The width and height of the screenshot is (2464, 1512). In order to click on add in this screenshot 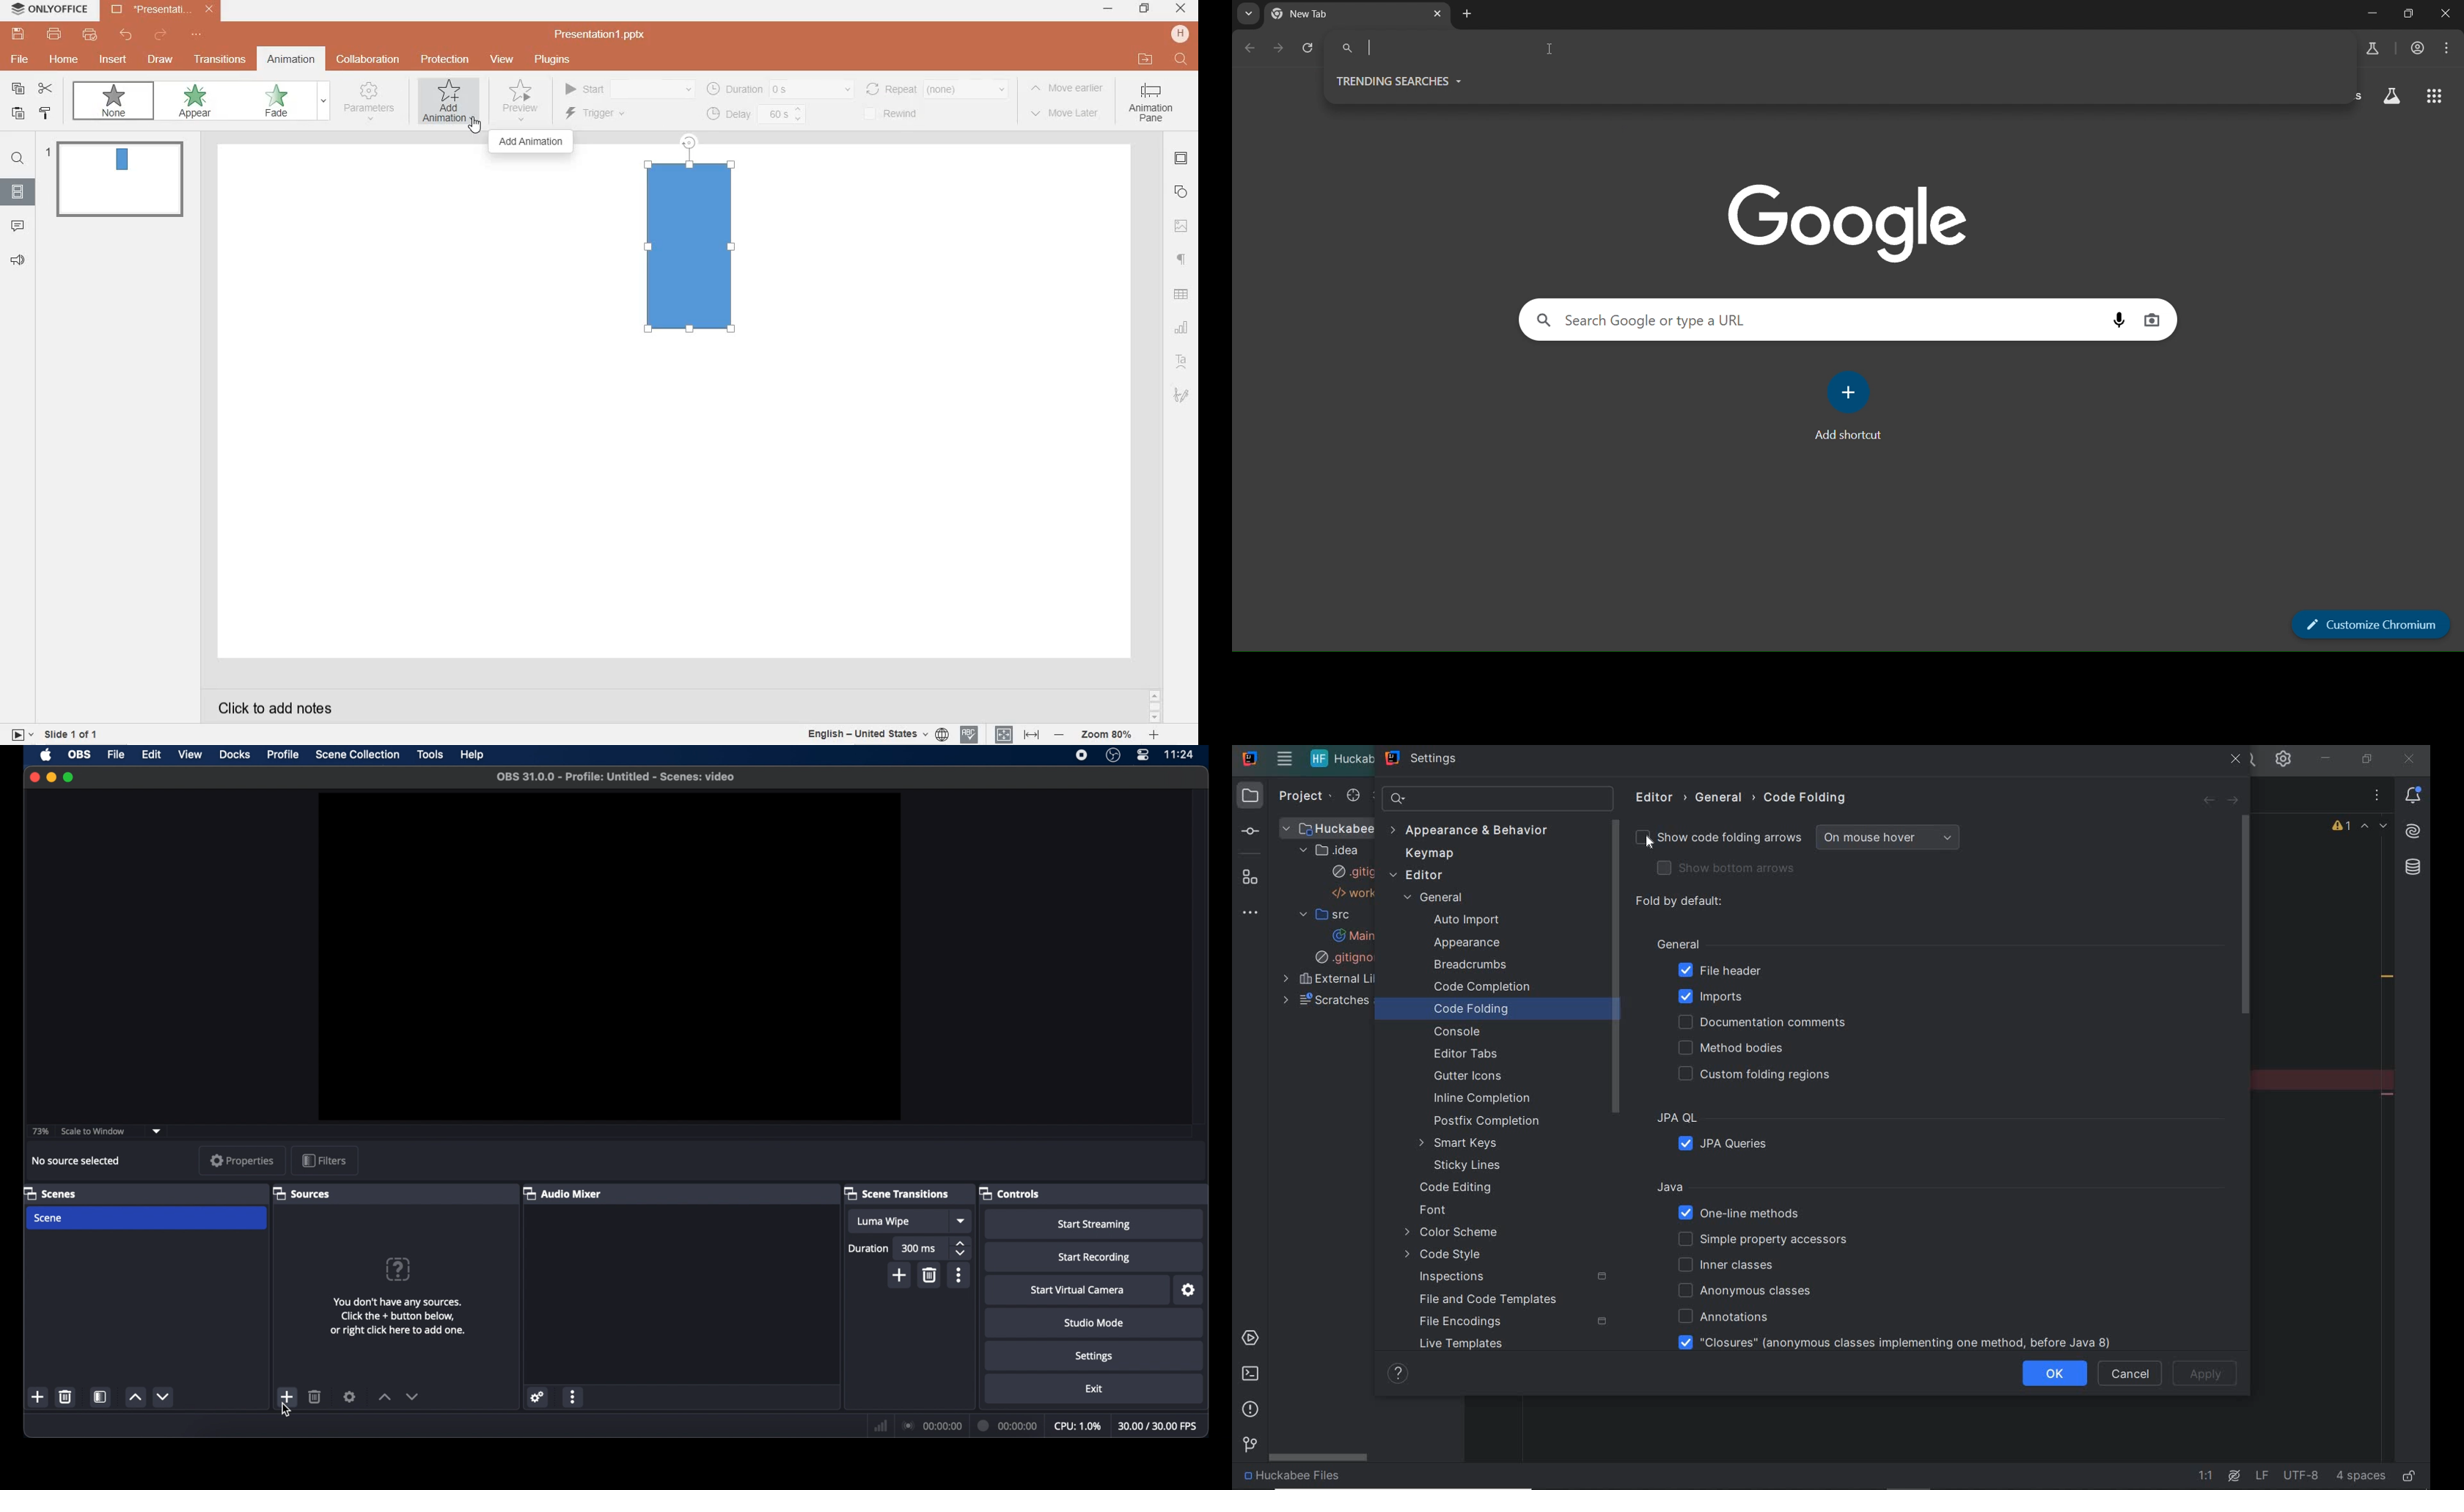, I will do `click(286, 1397)`.